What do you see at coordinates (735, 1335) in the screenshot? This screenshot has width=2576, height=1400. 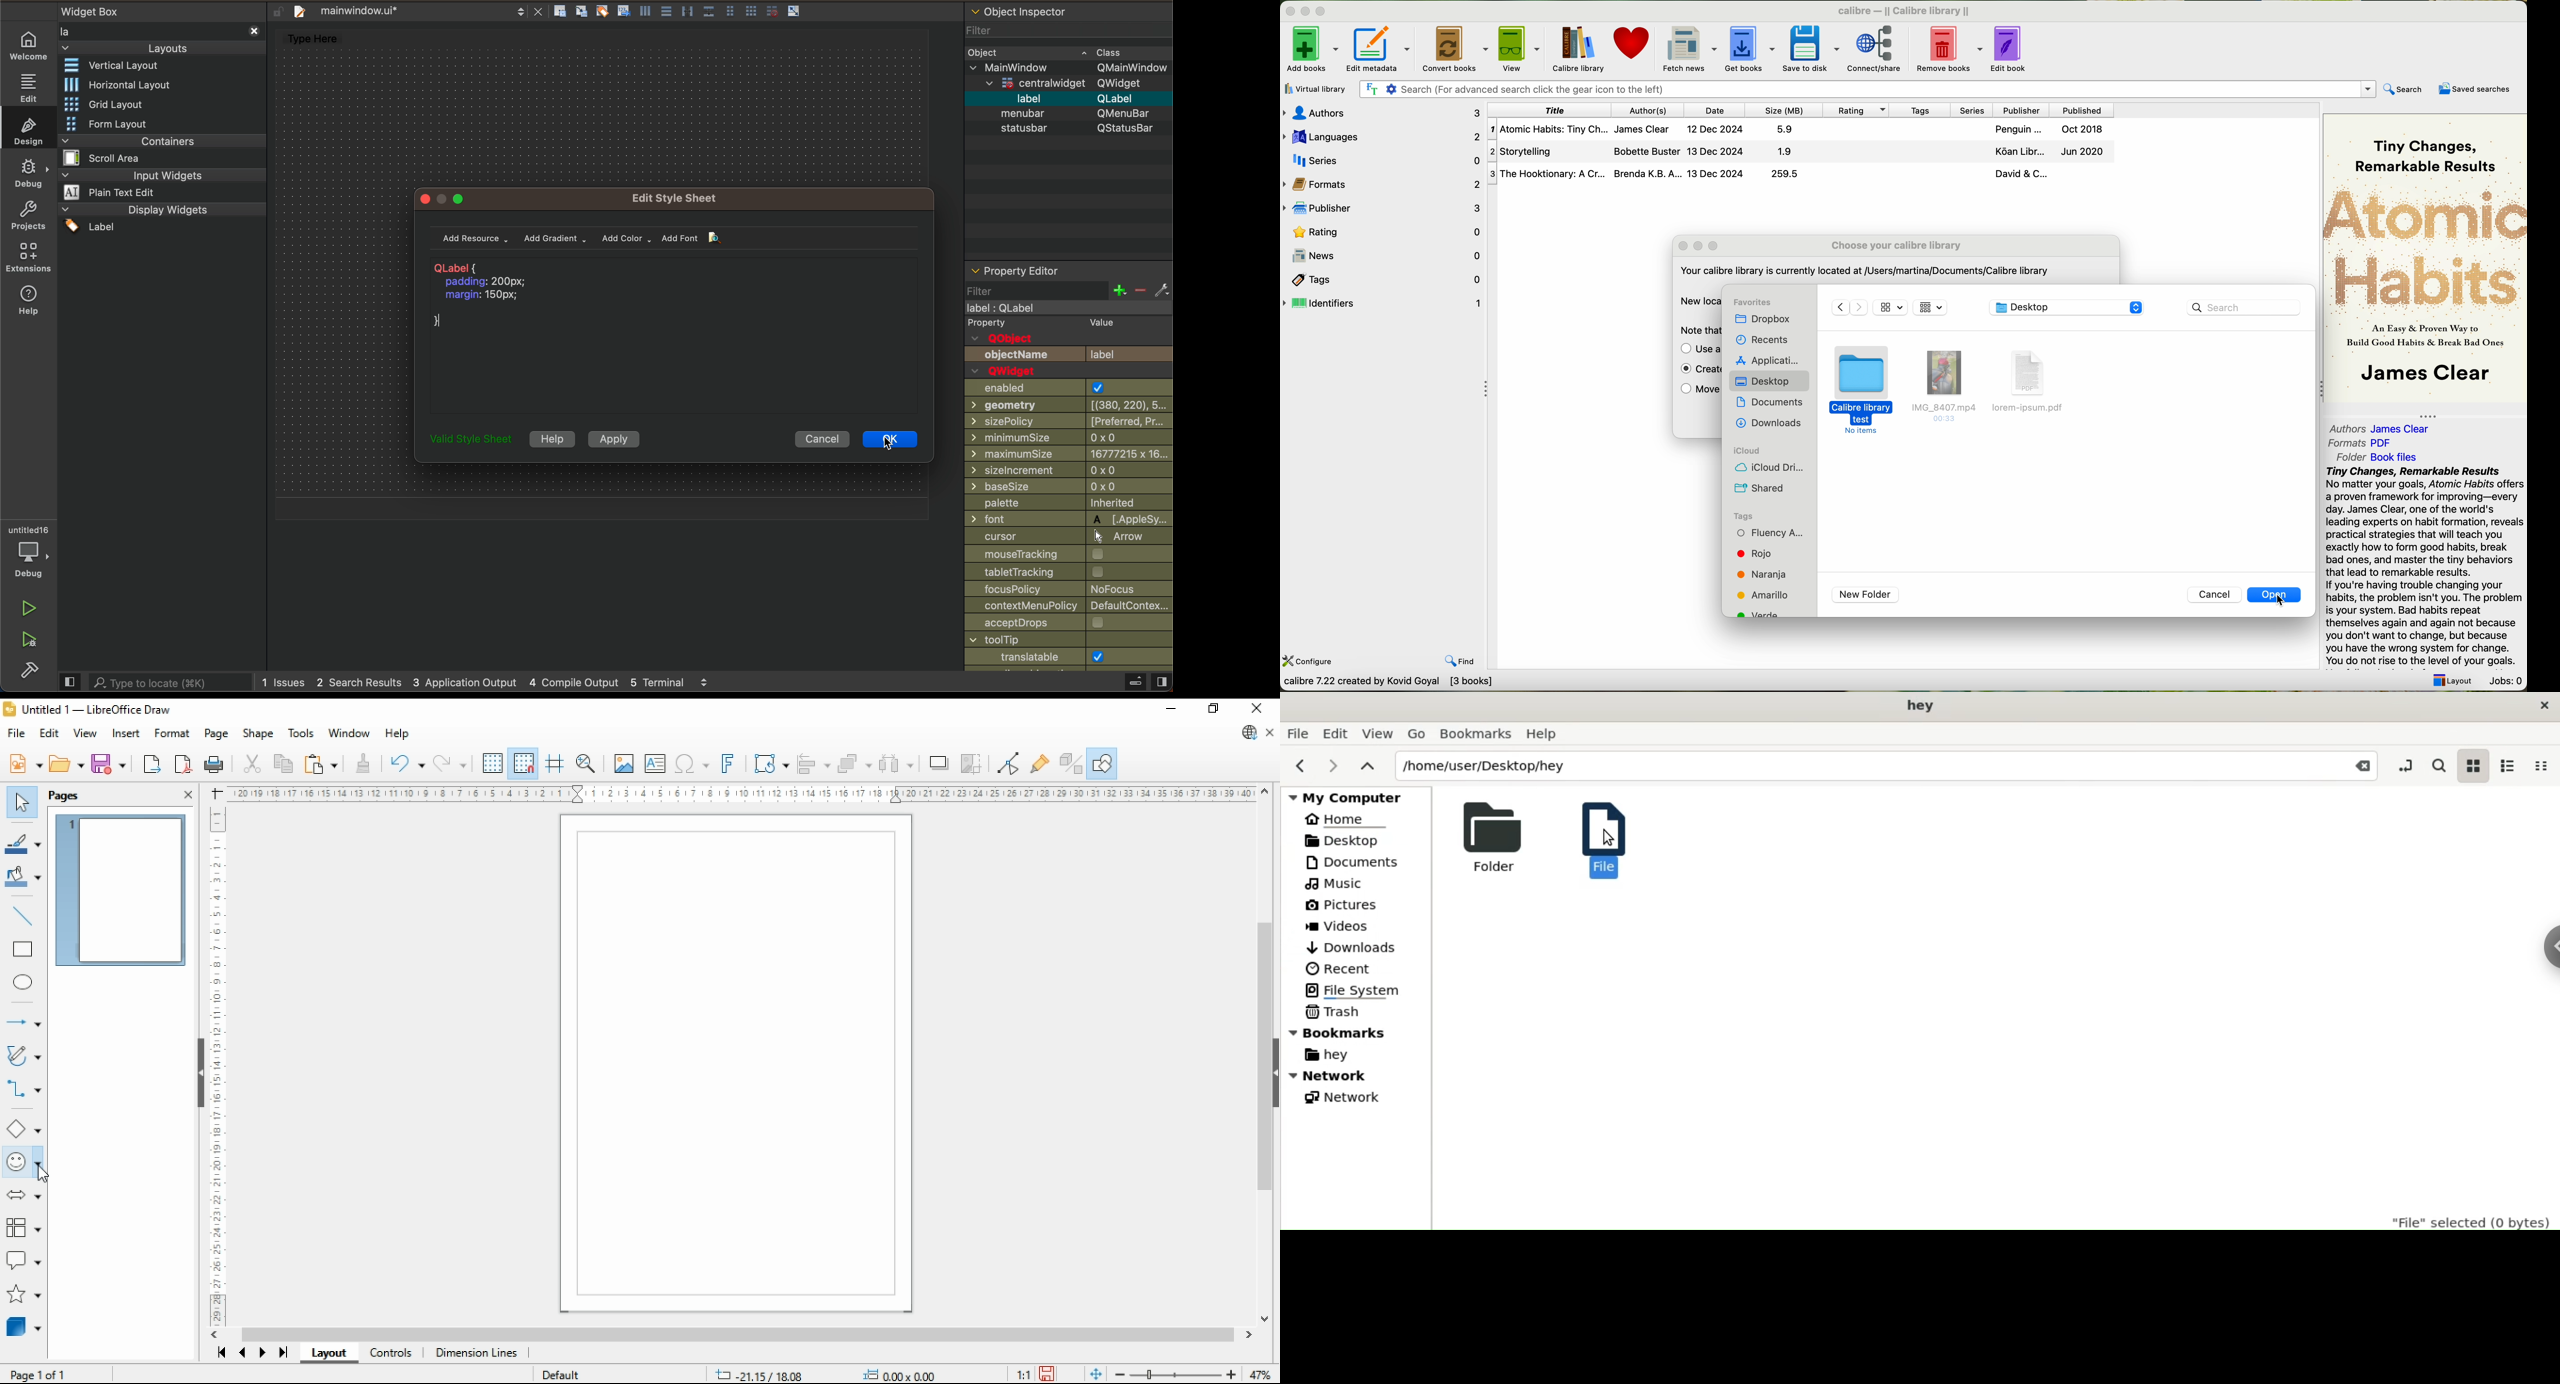 I see `scroll bar` at bounding box center [735, 1335].